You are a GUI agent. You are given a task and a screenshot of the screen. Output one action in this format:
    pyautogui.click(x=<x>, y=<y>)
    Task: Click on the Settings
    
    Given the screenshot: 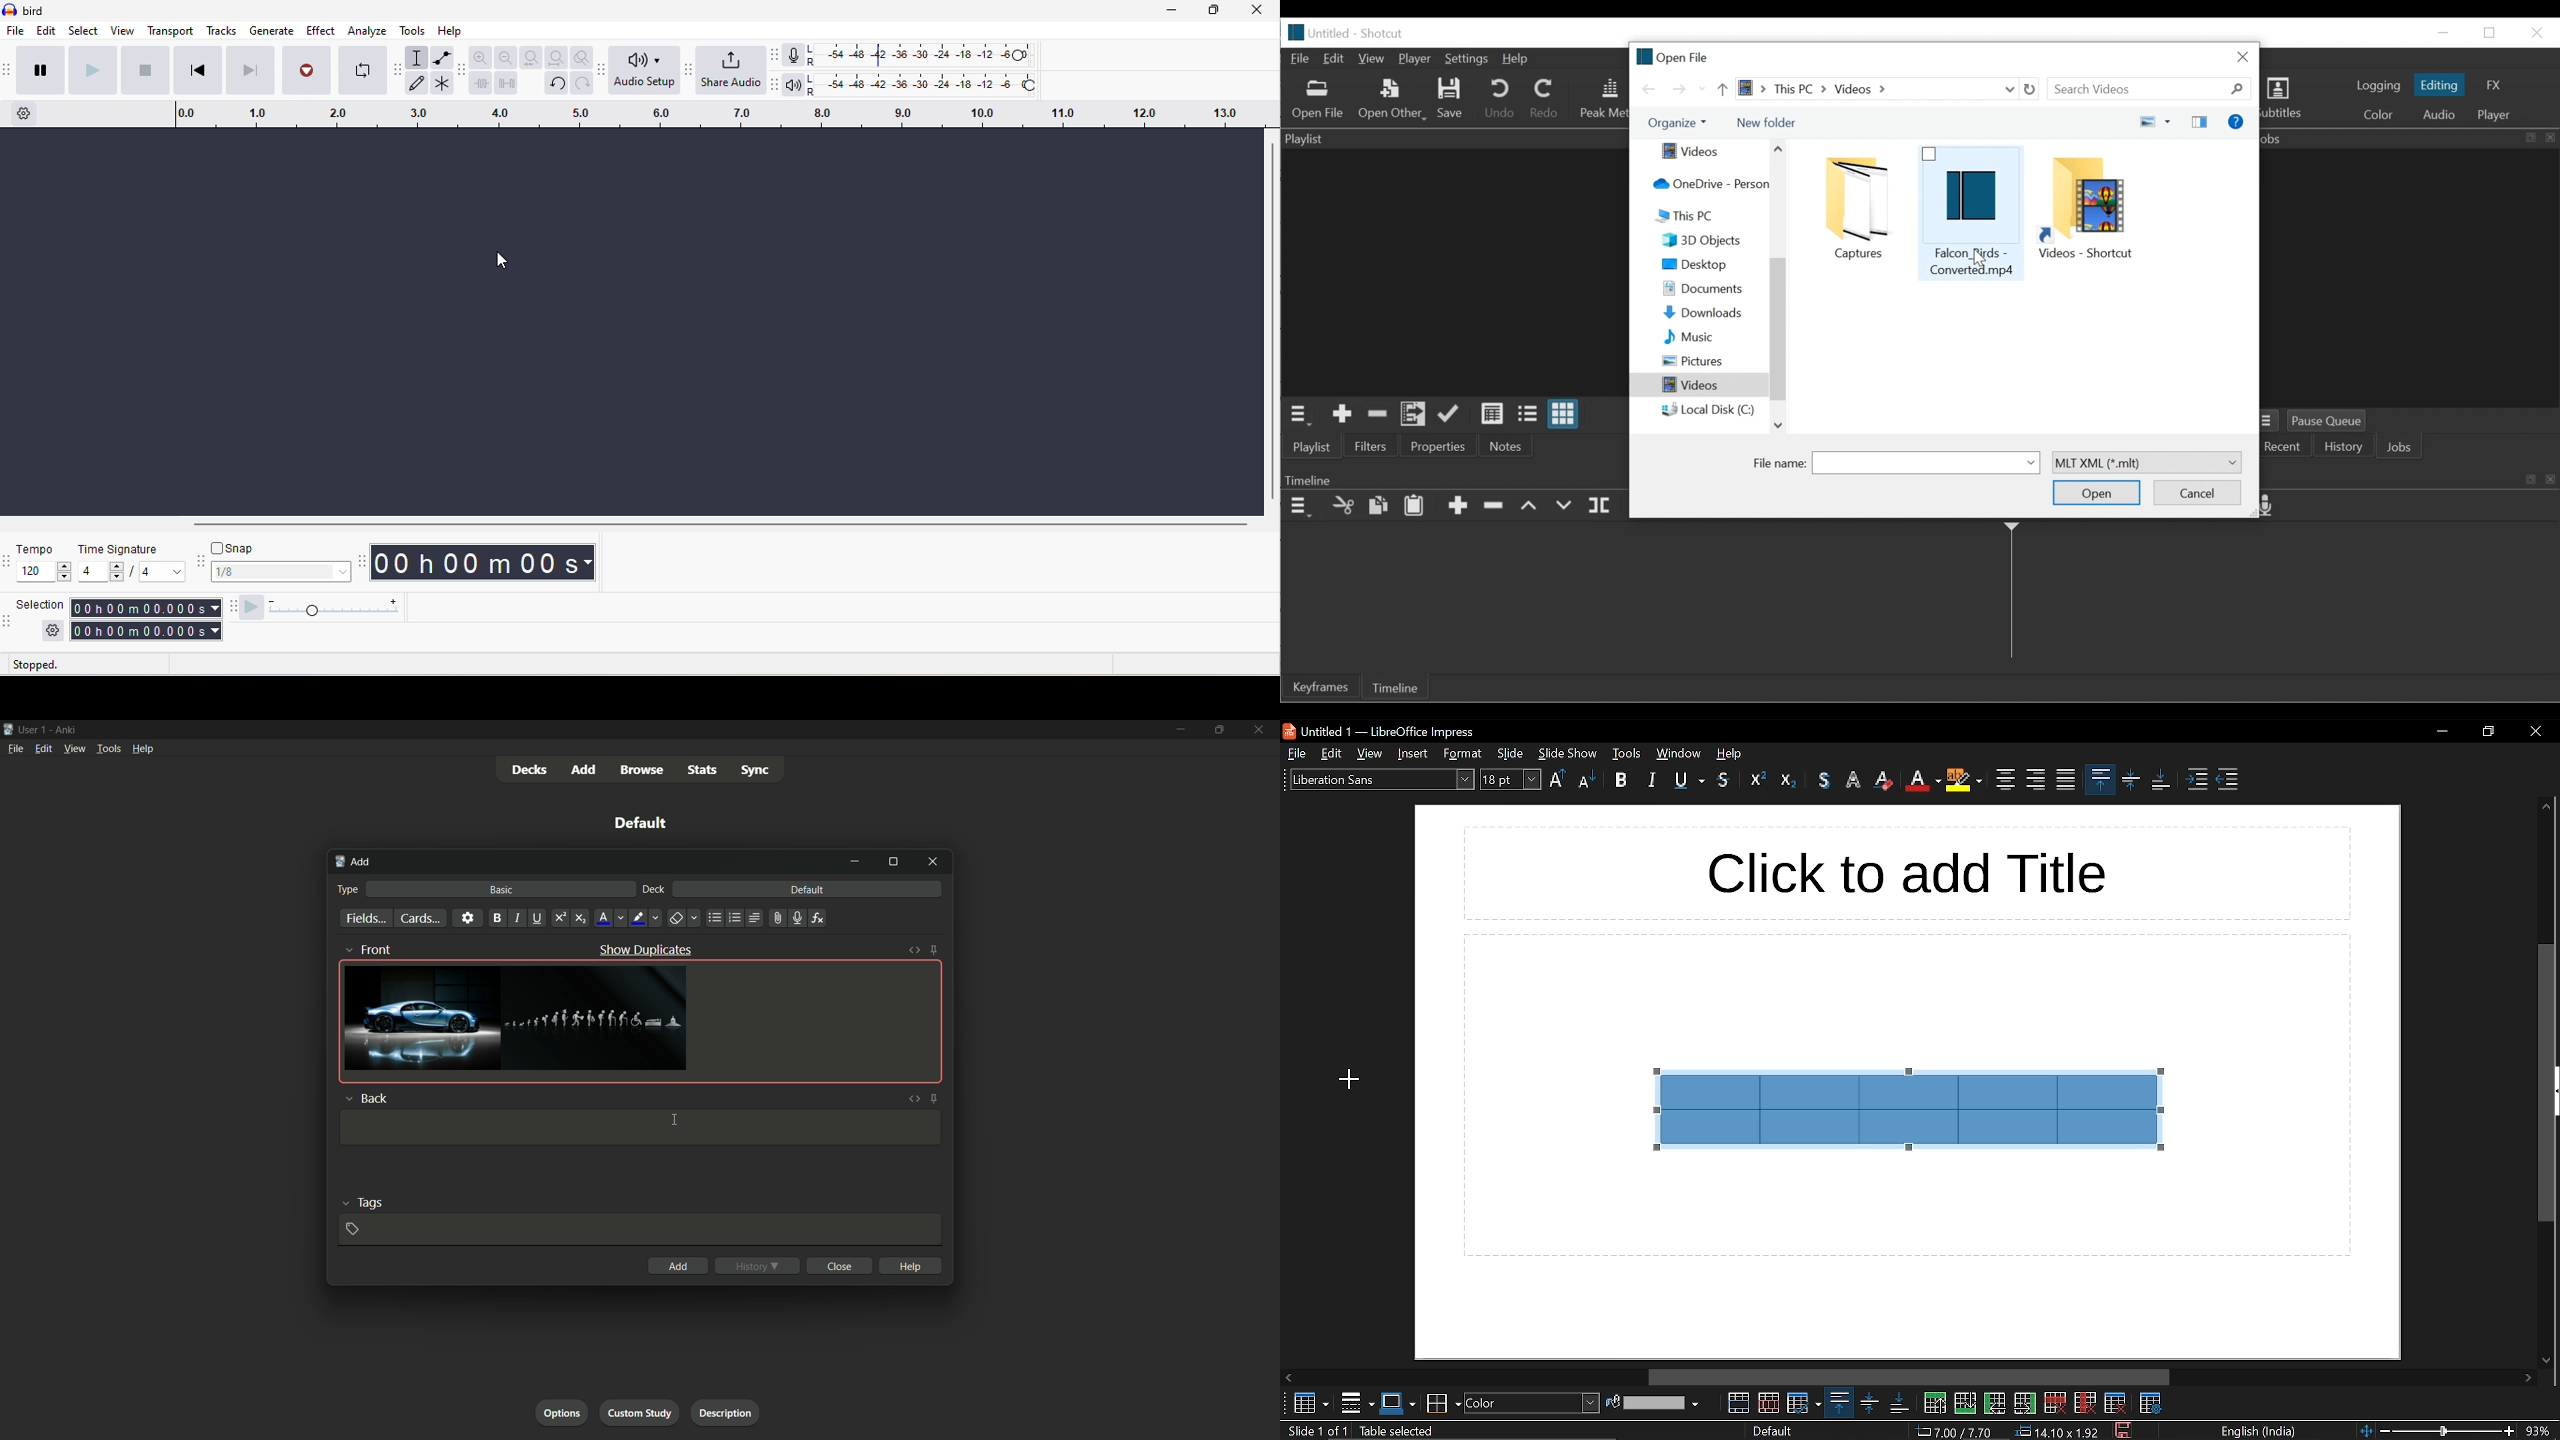 What is the action you would take?
    pyautogui.click(x=1467, y=60)
    